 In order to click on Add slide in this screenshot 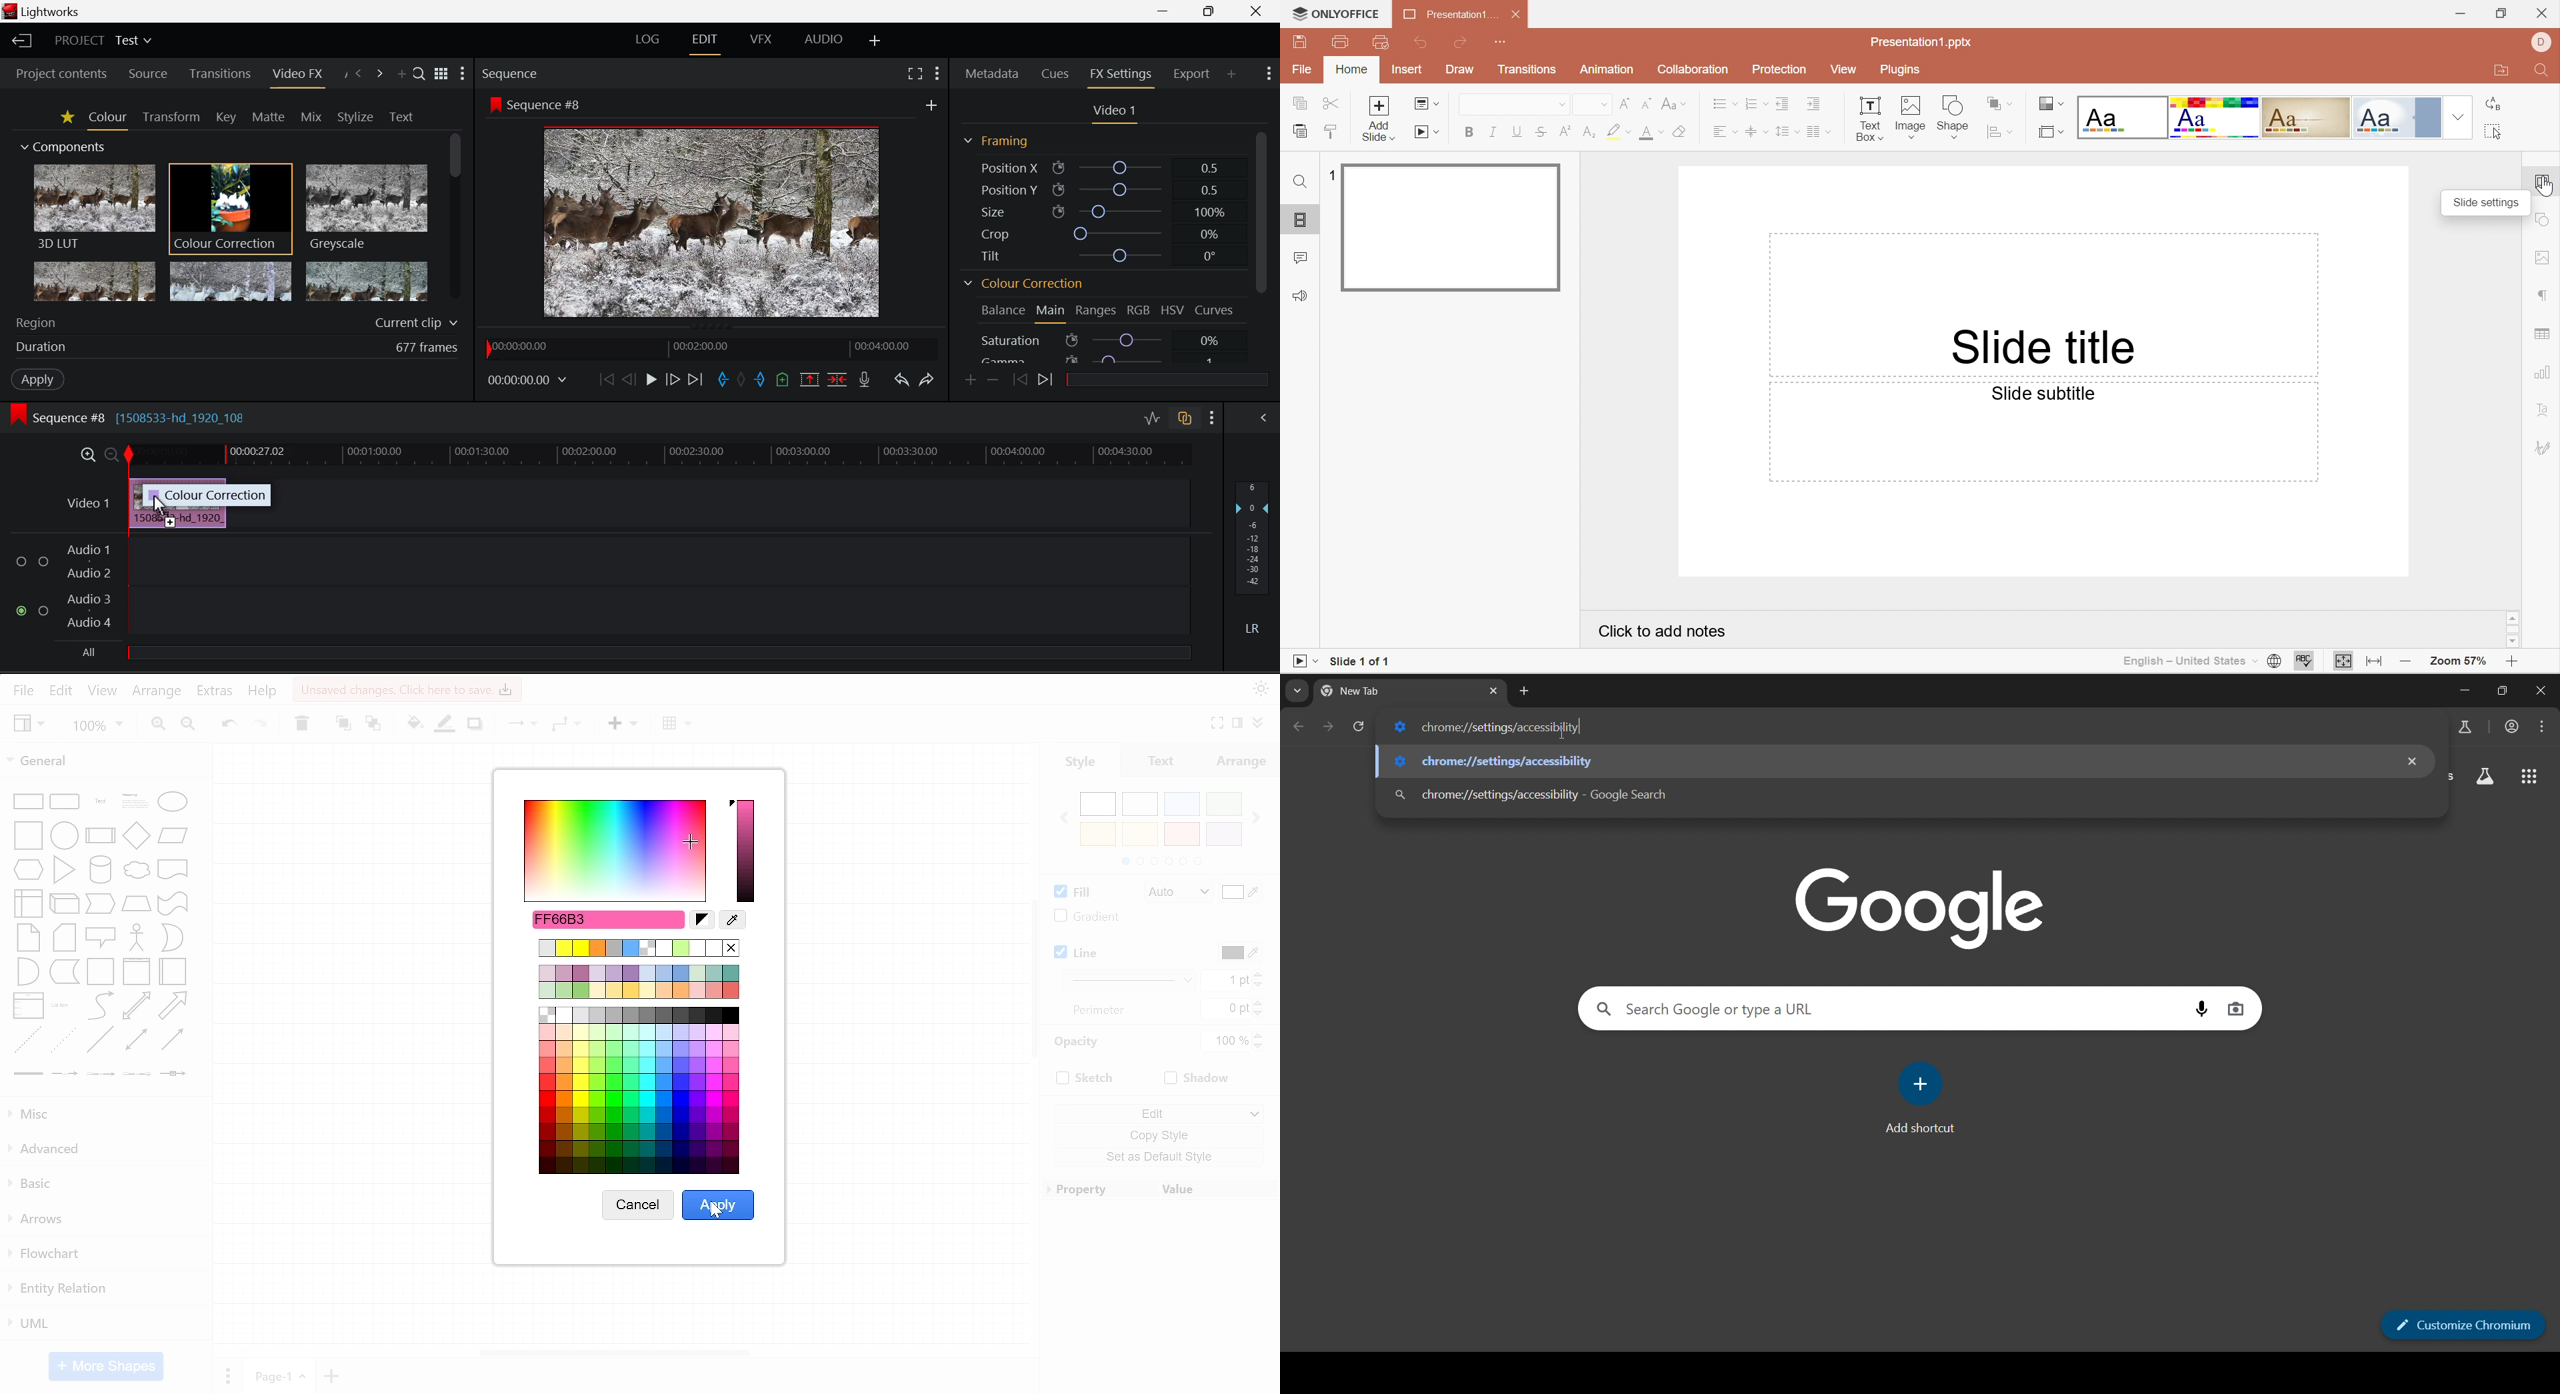, I will do `click(1379, 106)`.